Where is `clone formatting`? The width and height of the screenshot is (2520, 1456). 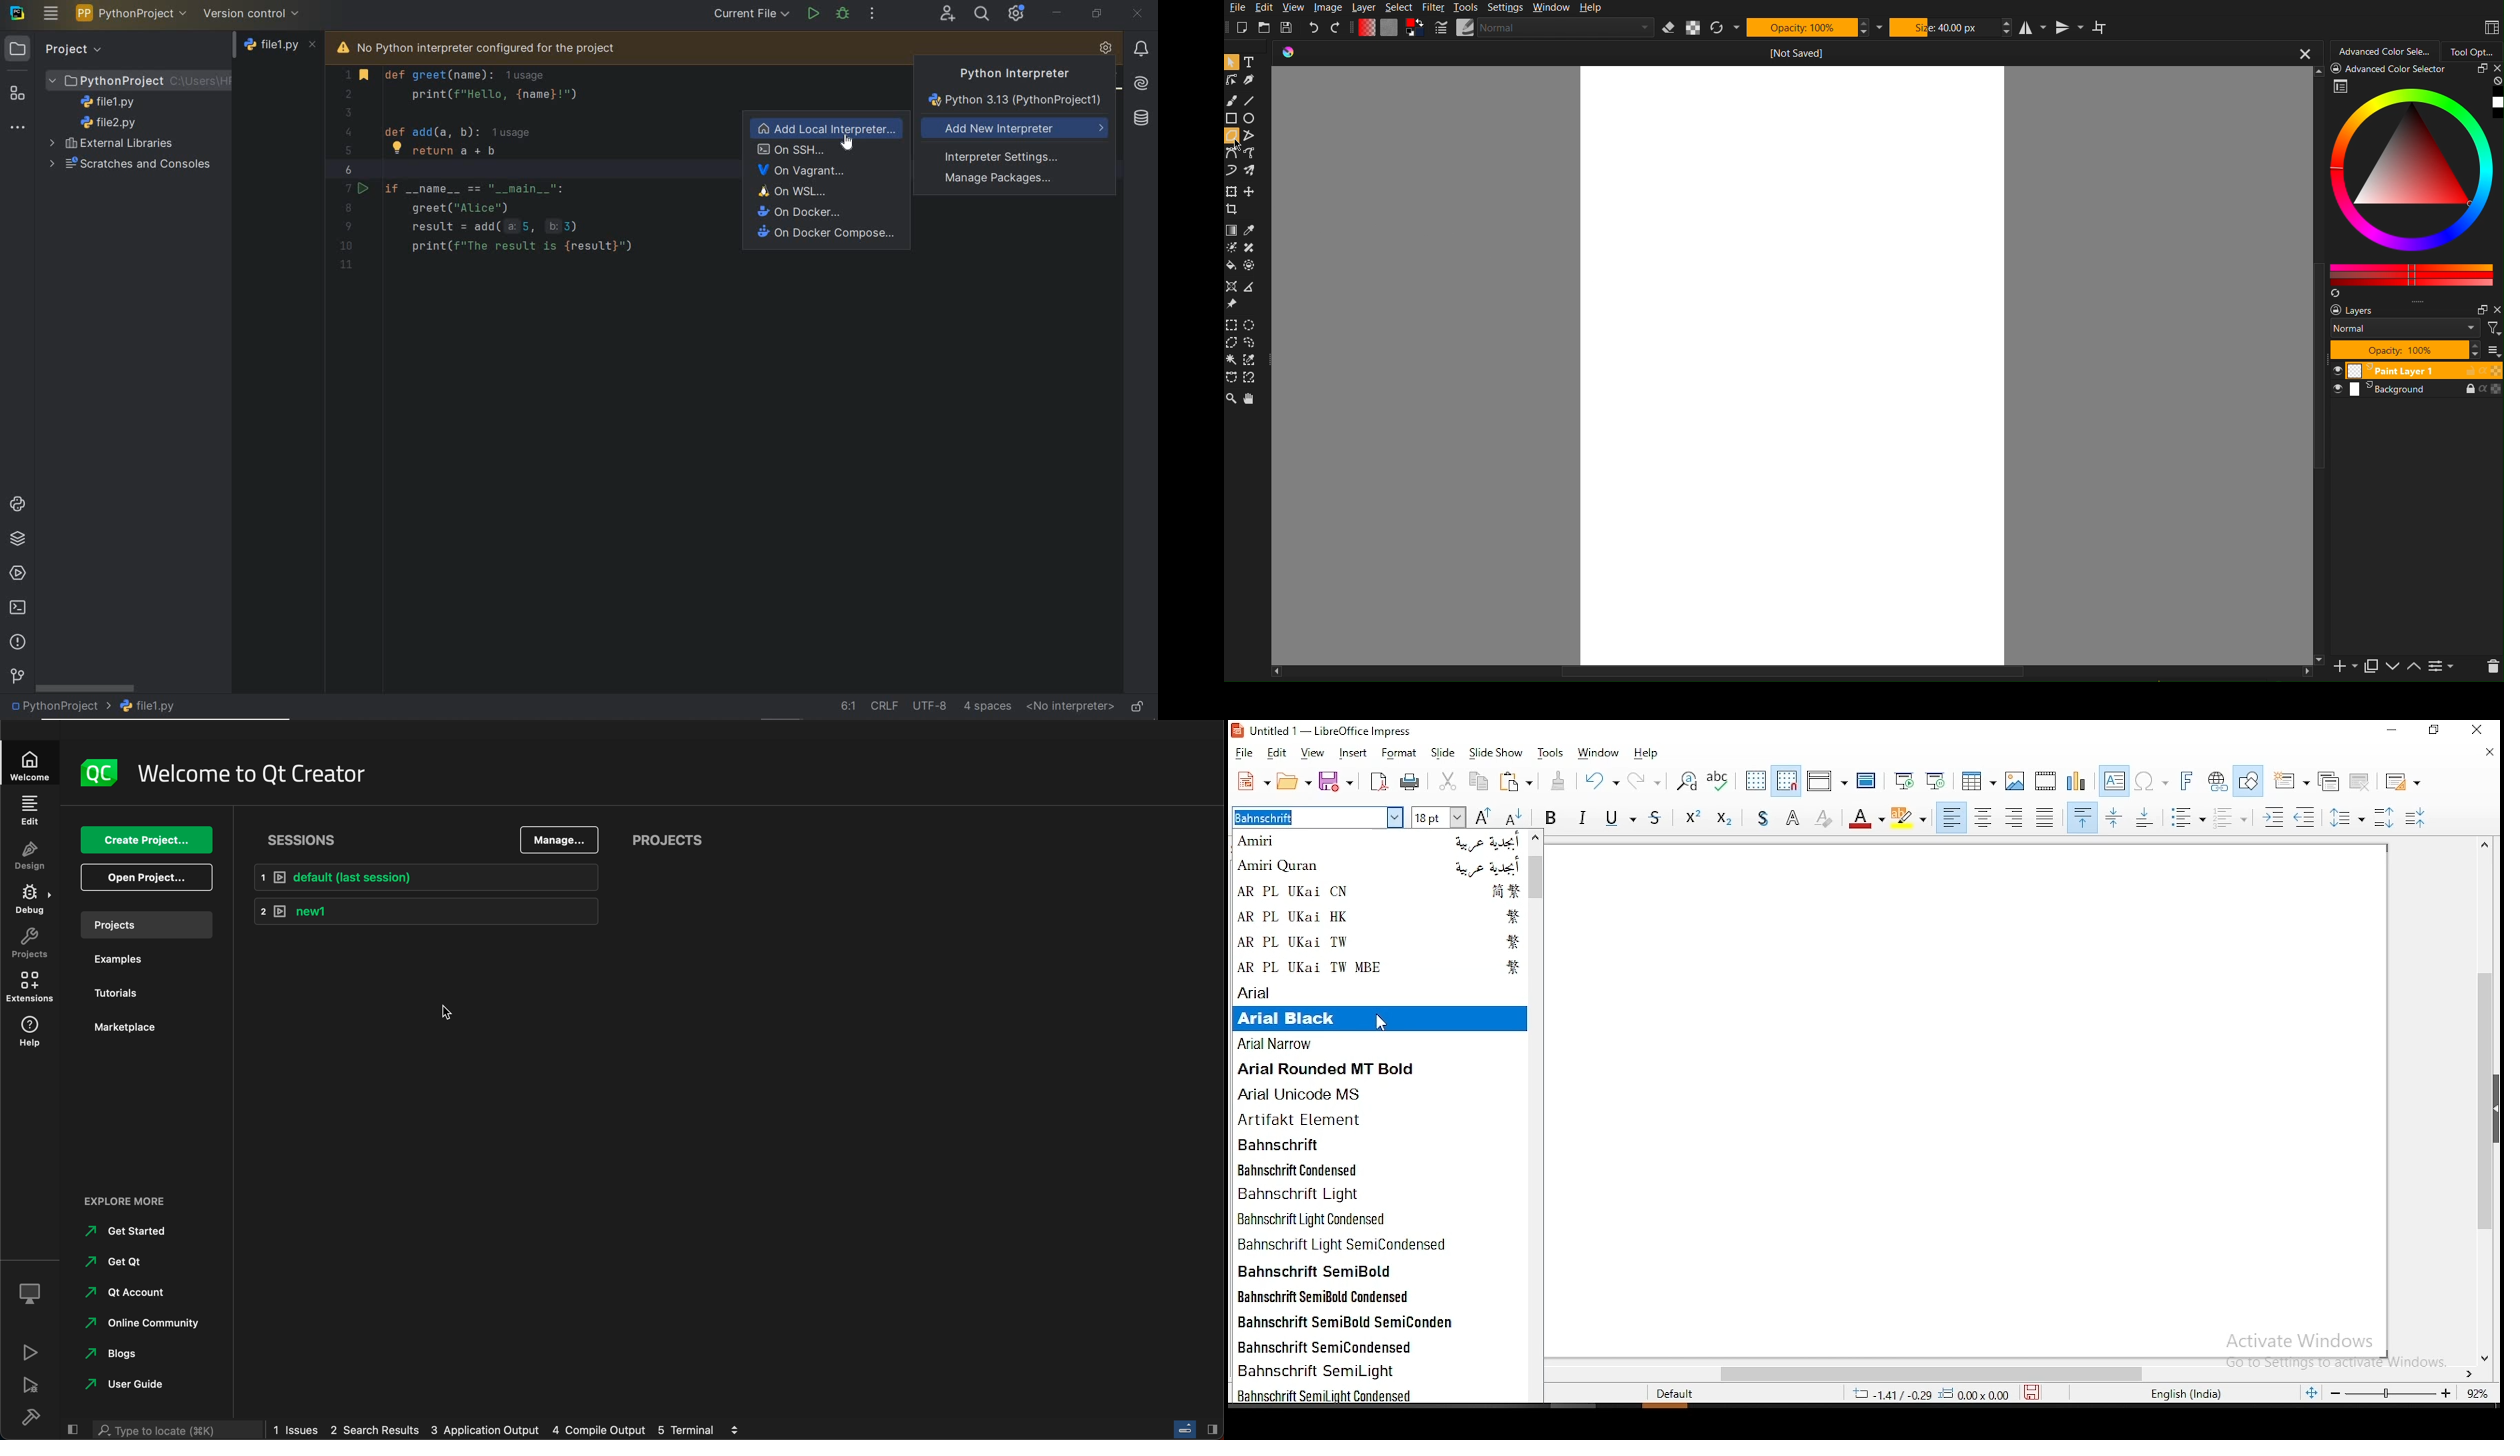
clone formatting is located at coordinates (1563, 783).